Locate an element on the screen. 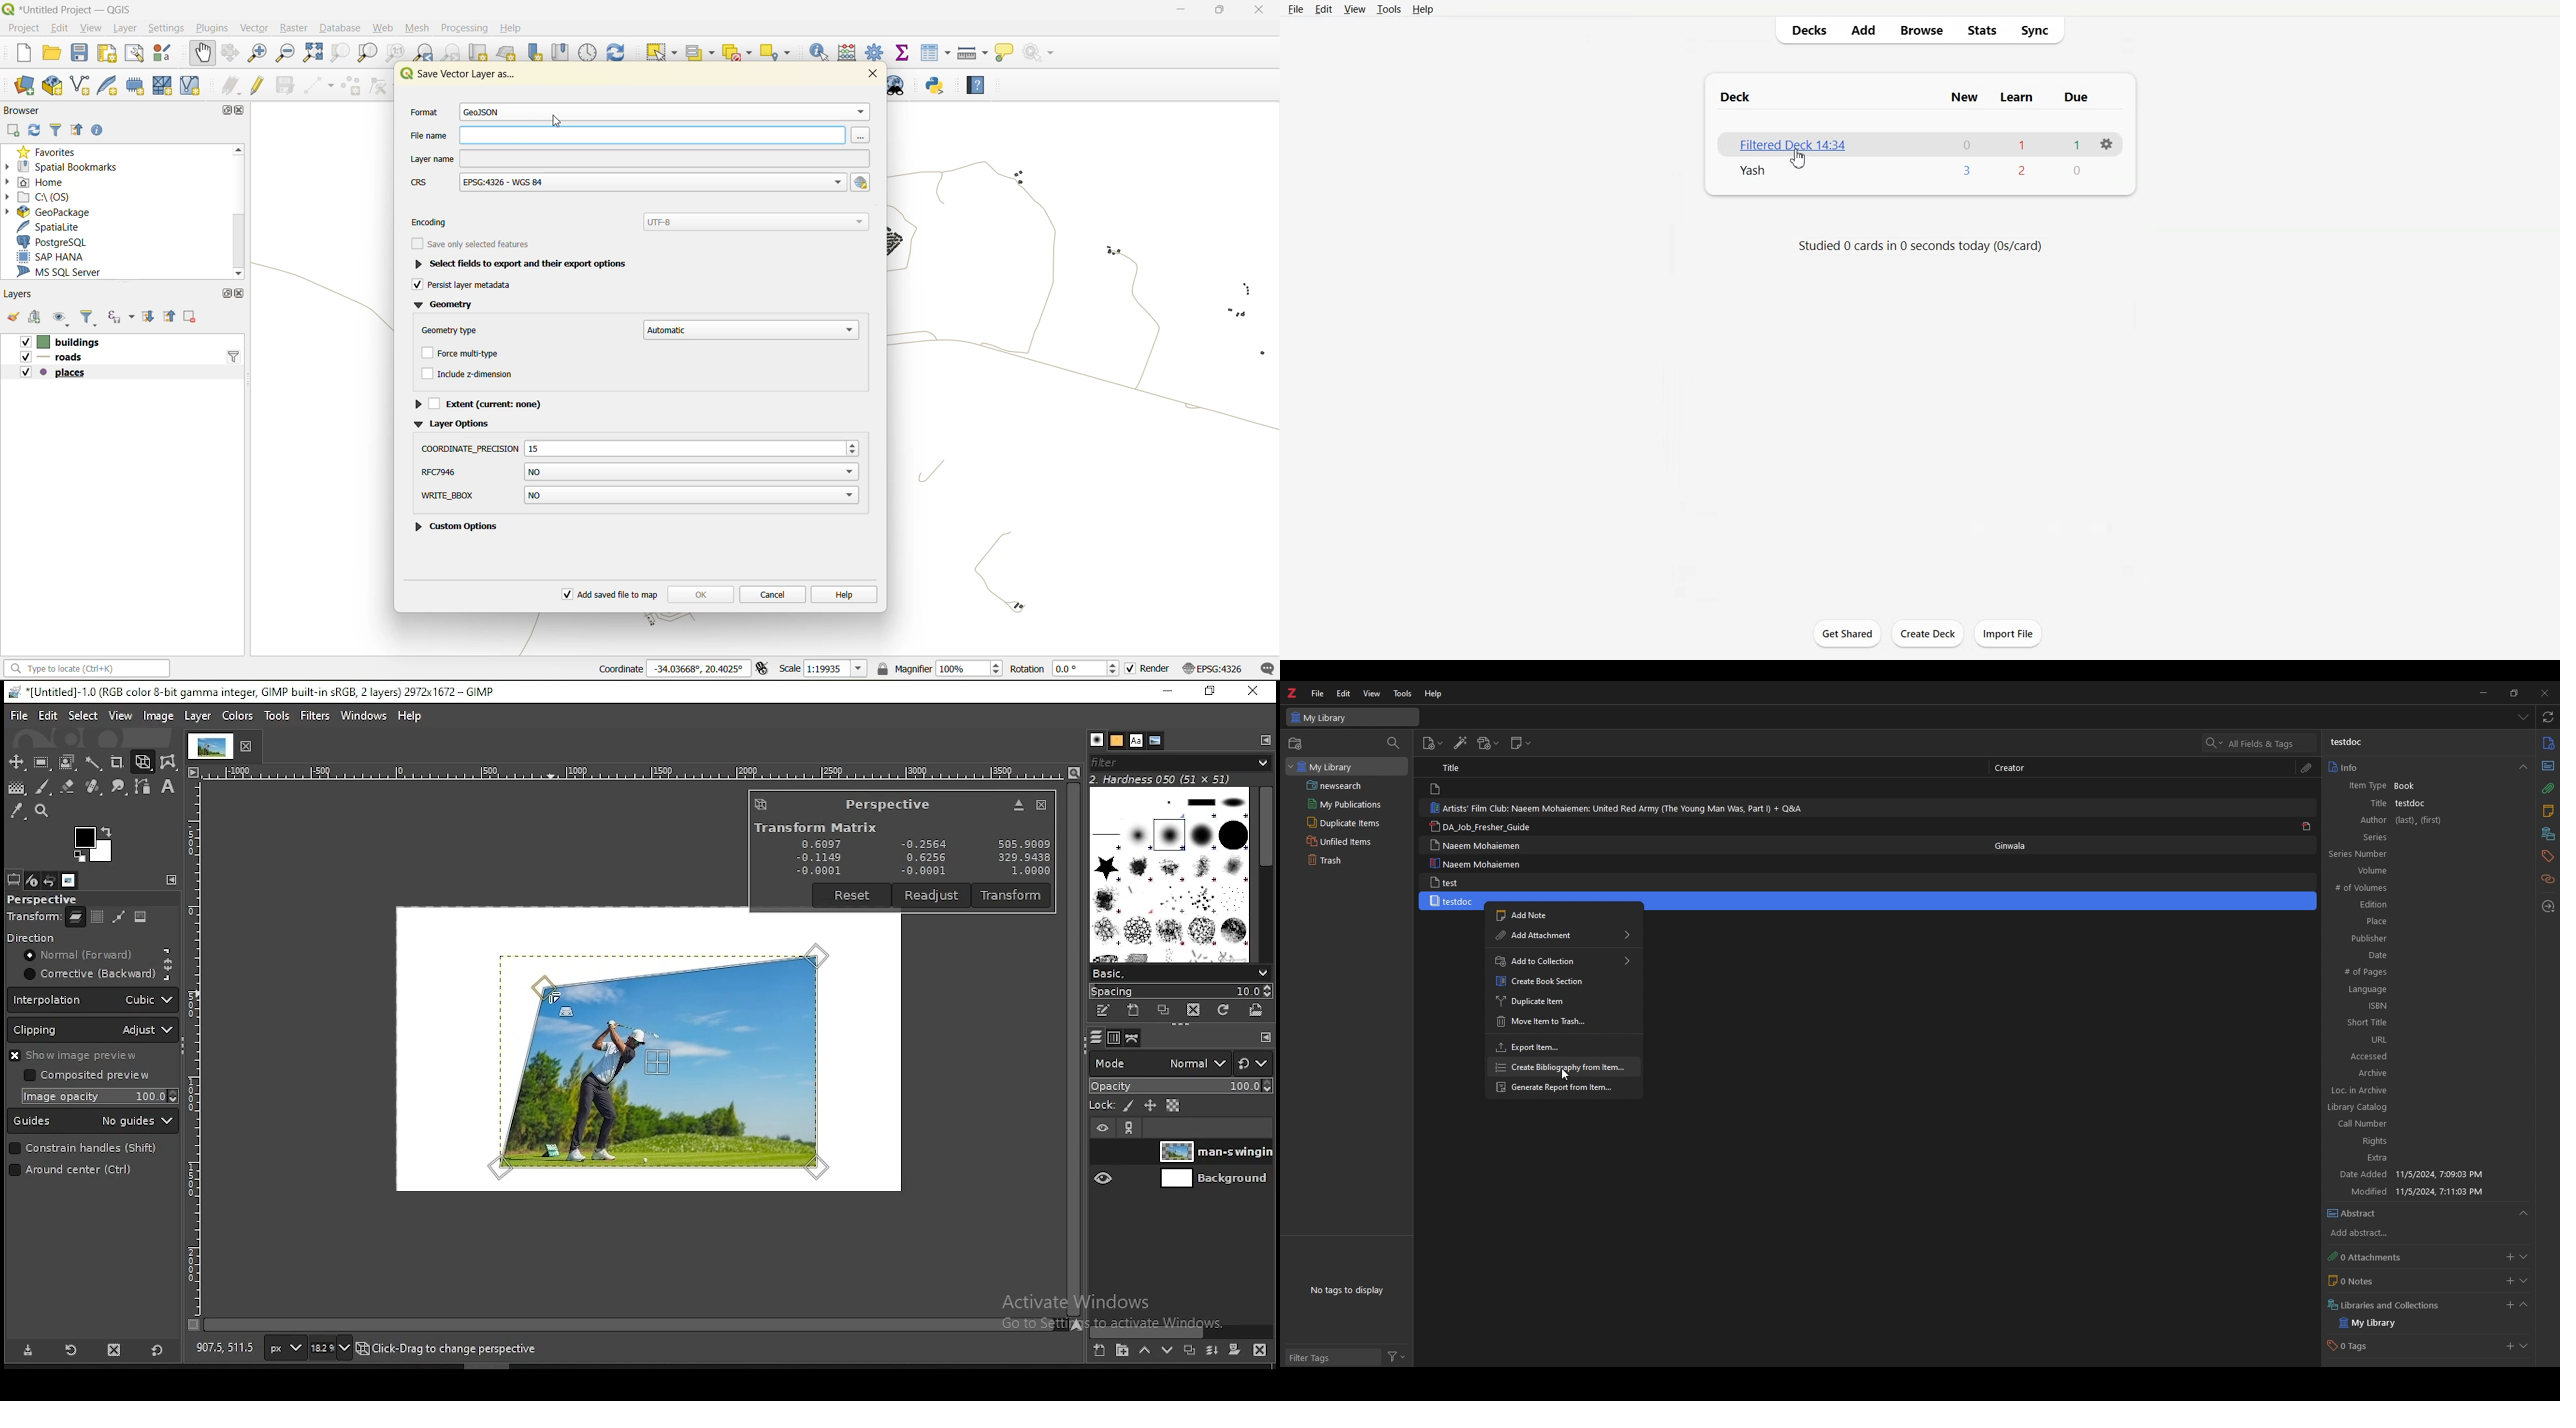 The image size is (2576, 1428). perspective is located at coordinates (888, 804).